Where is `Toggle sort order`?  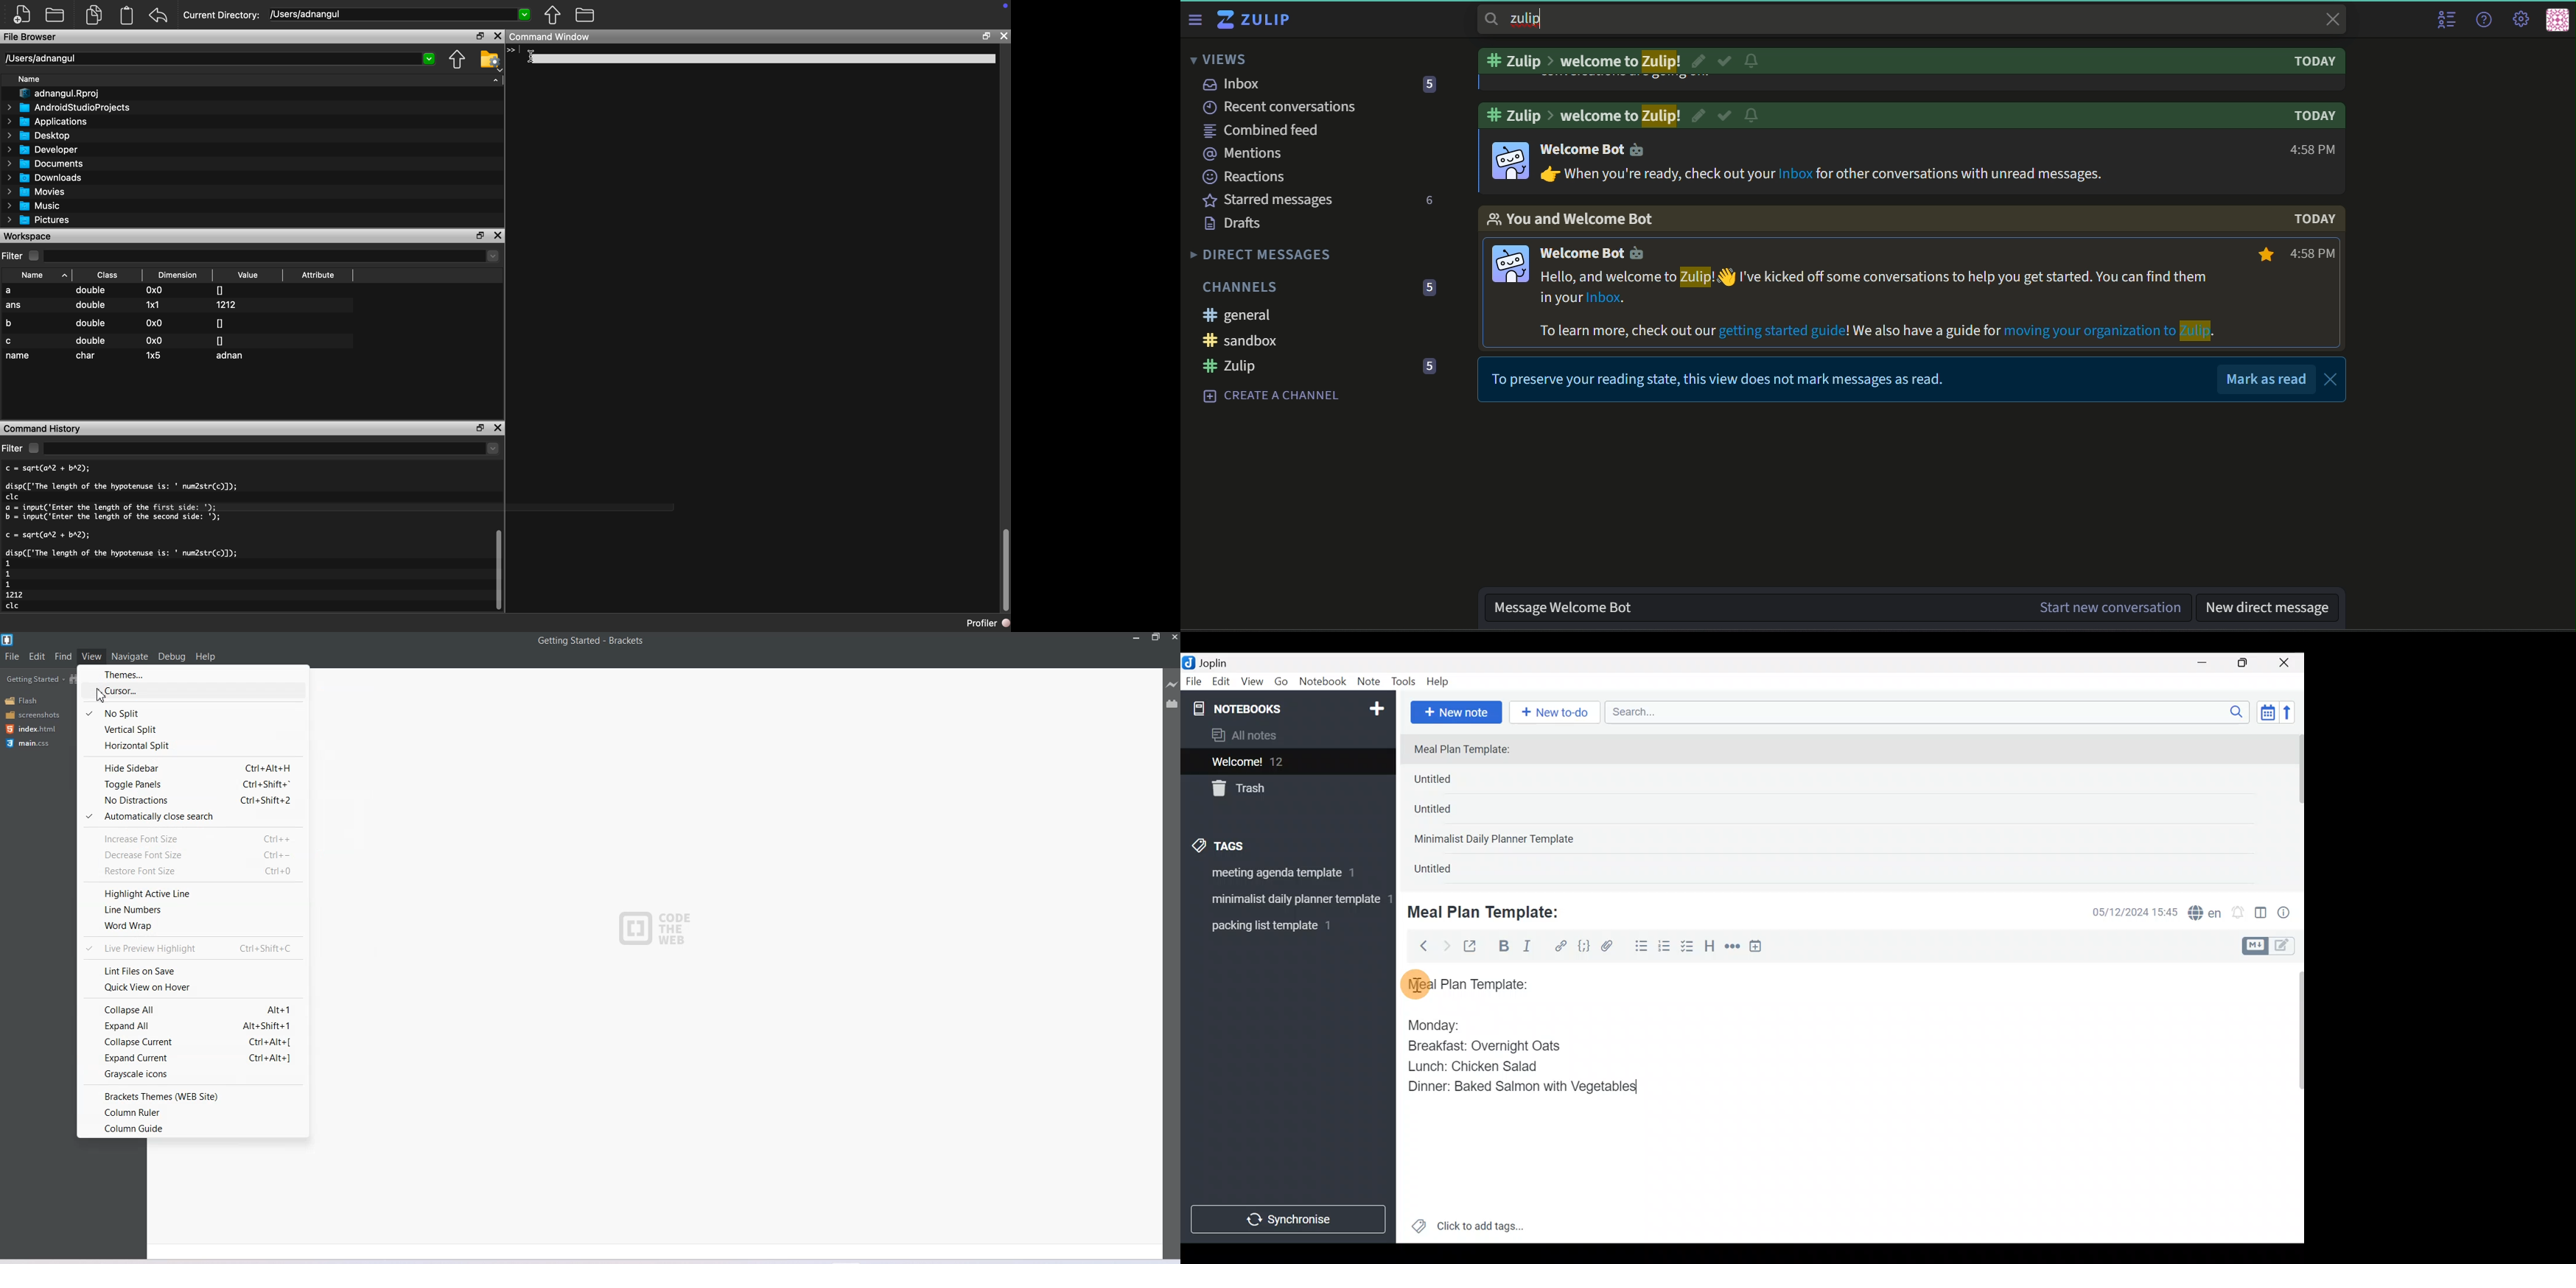
Toggle sort order is located at coordinates (2267, 713).